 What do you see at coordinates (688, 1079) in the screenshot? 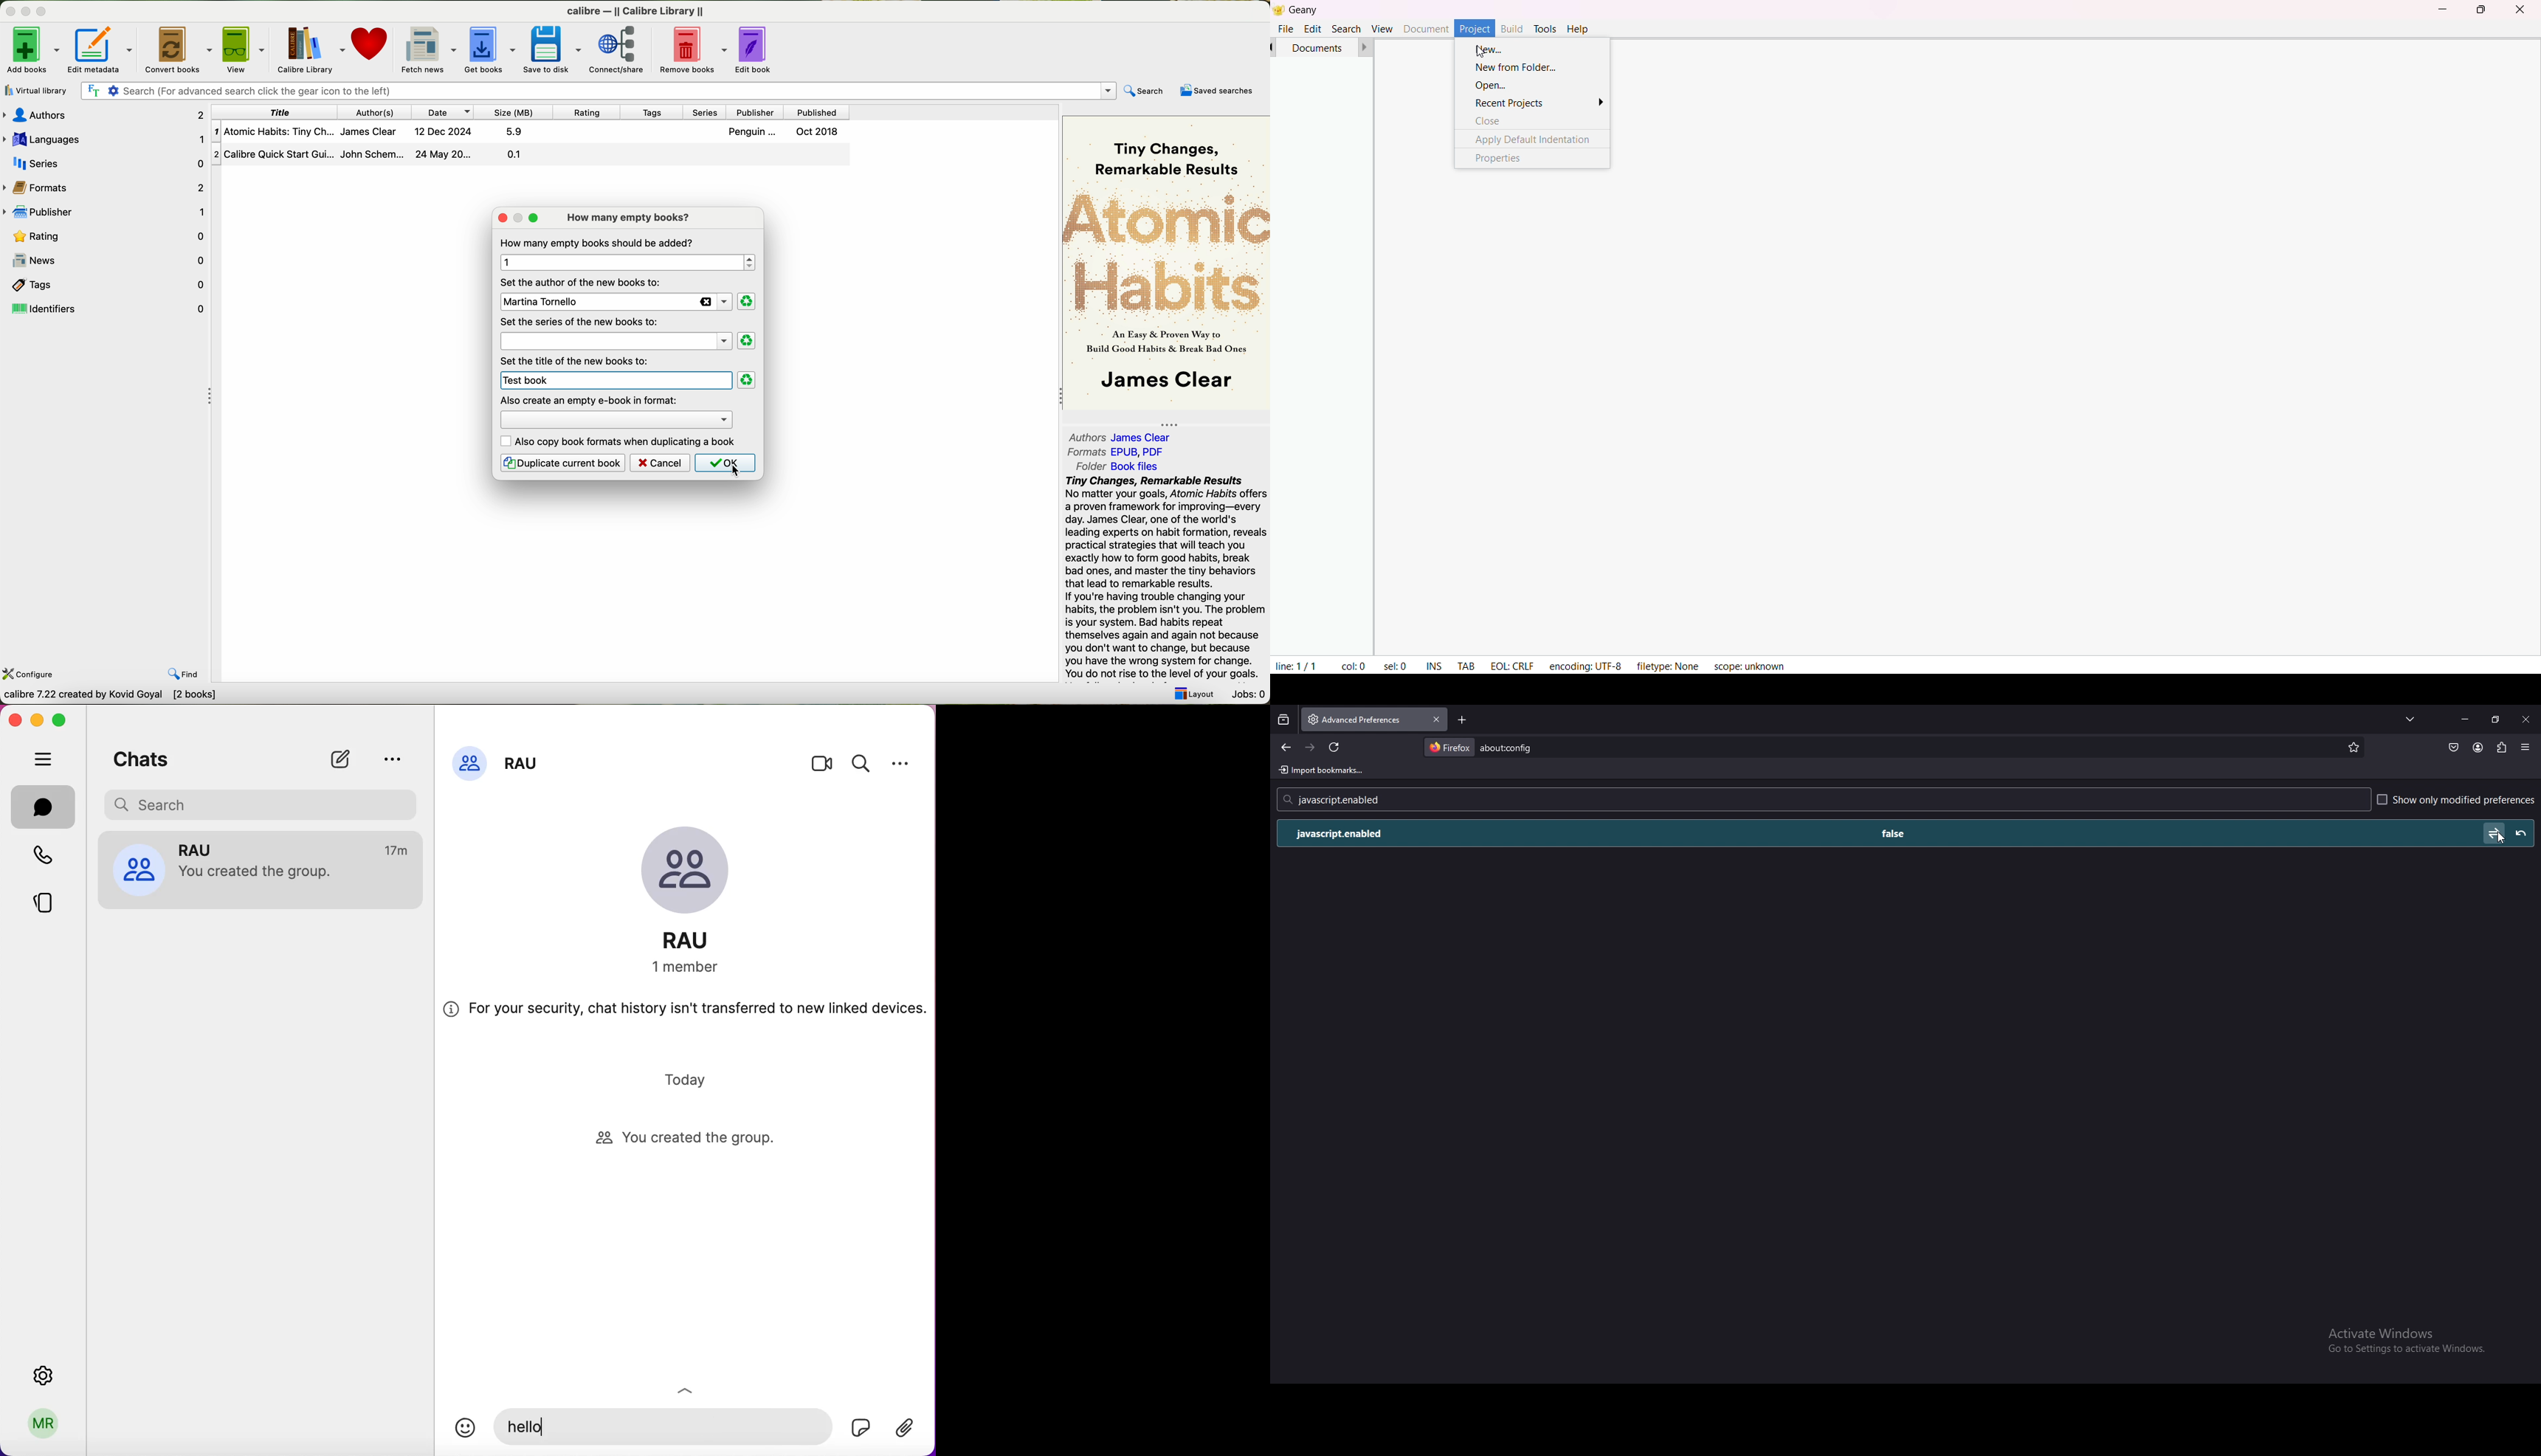
I see `today` at bounding box center [688, 1079].